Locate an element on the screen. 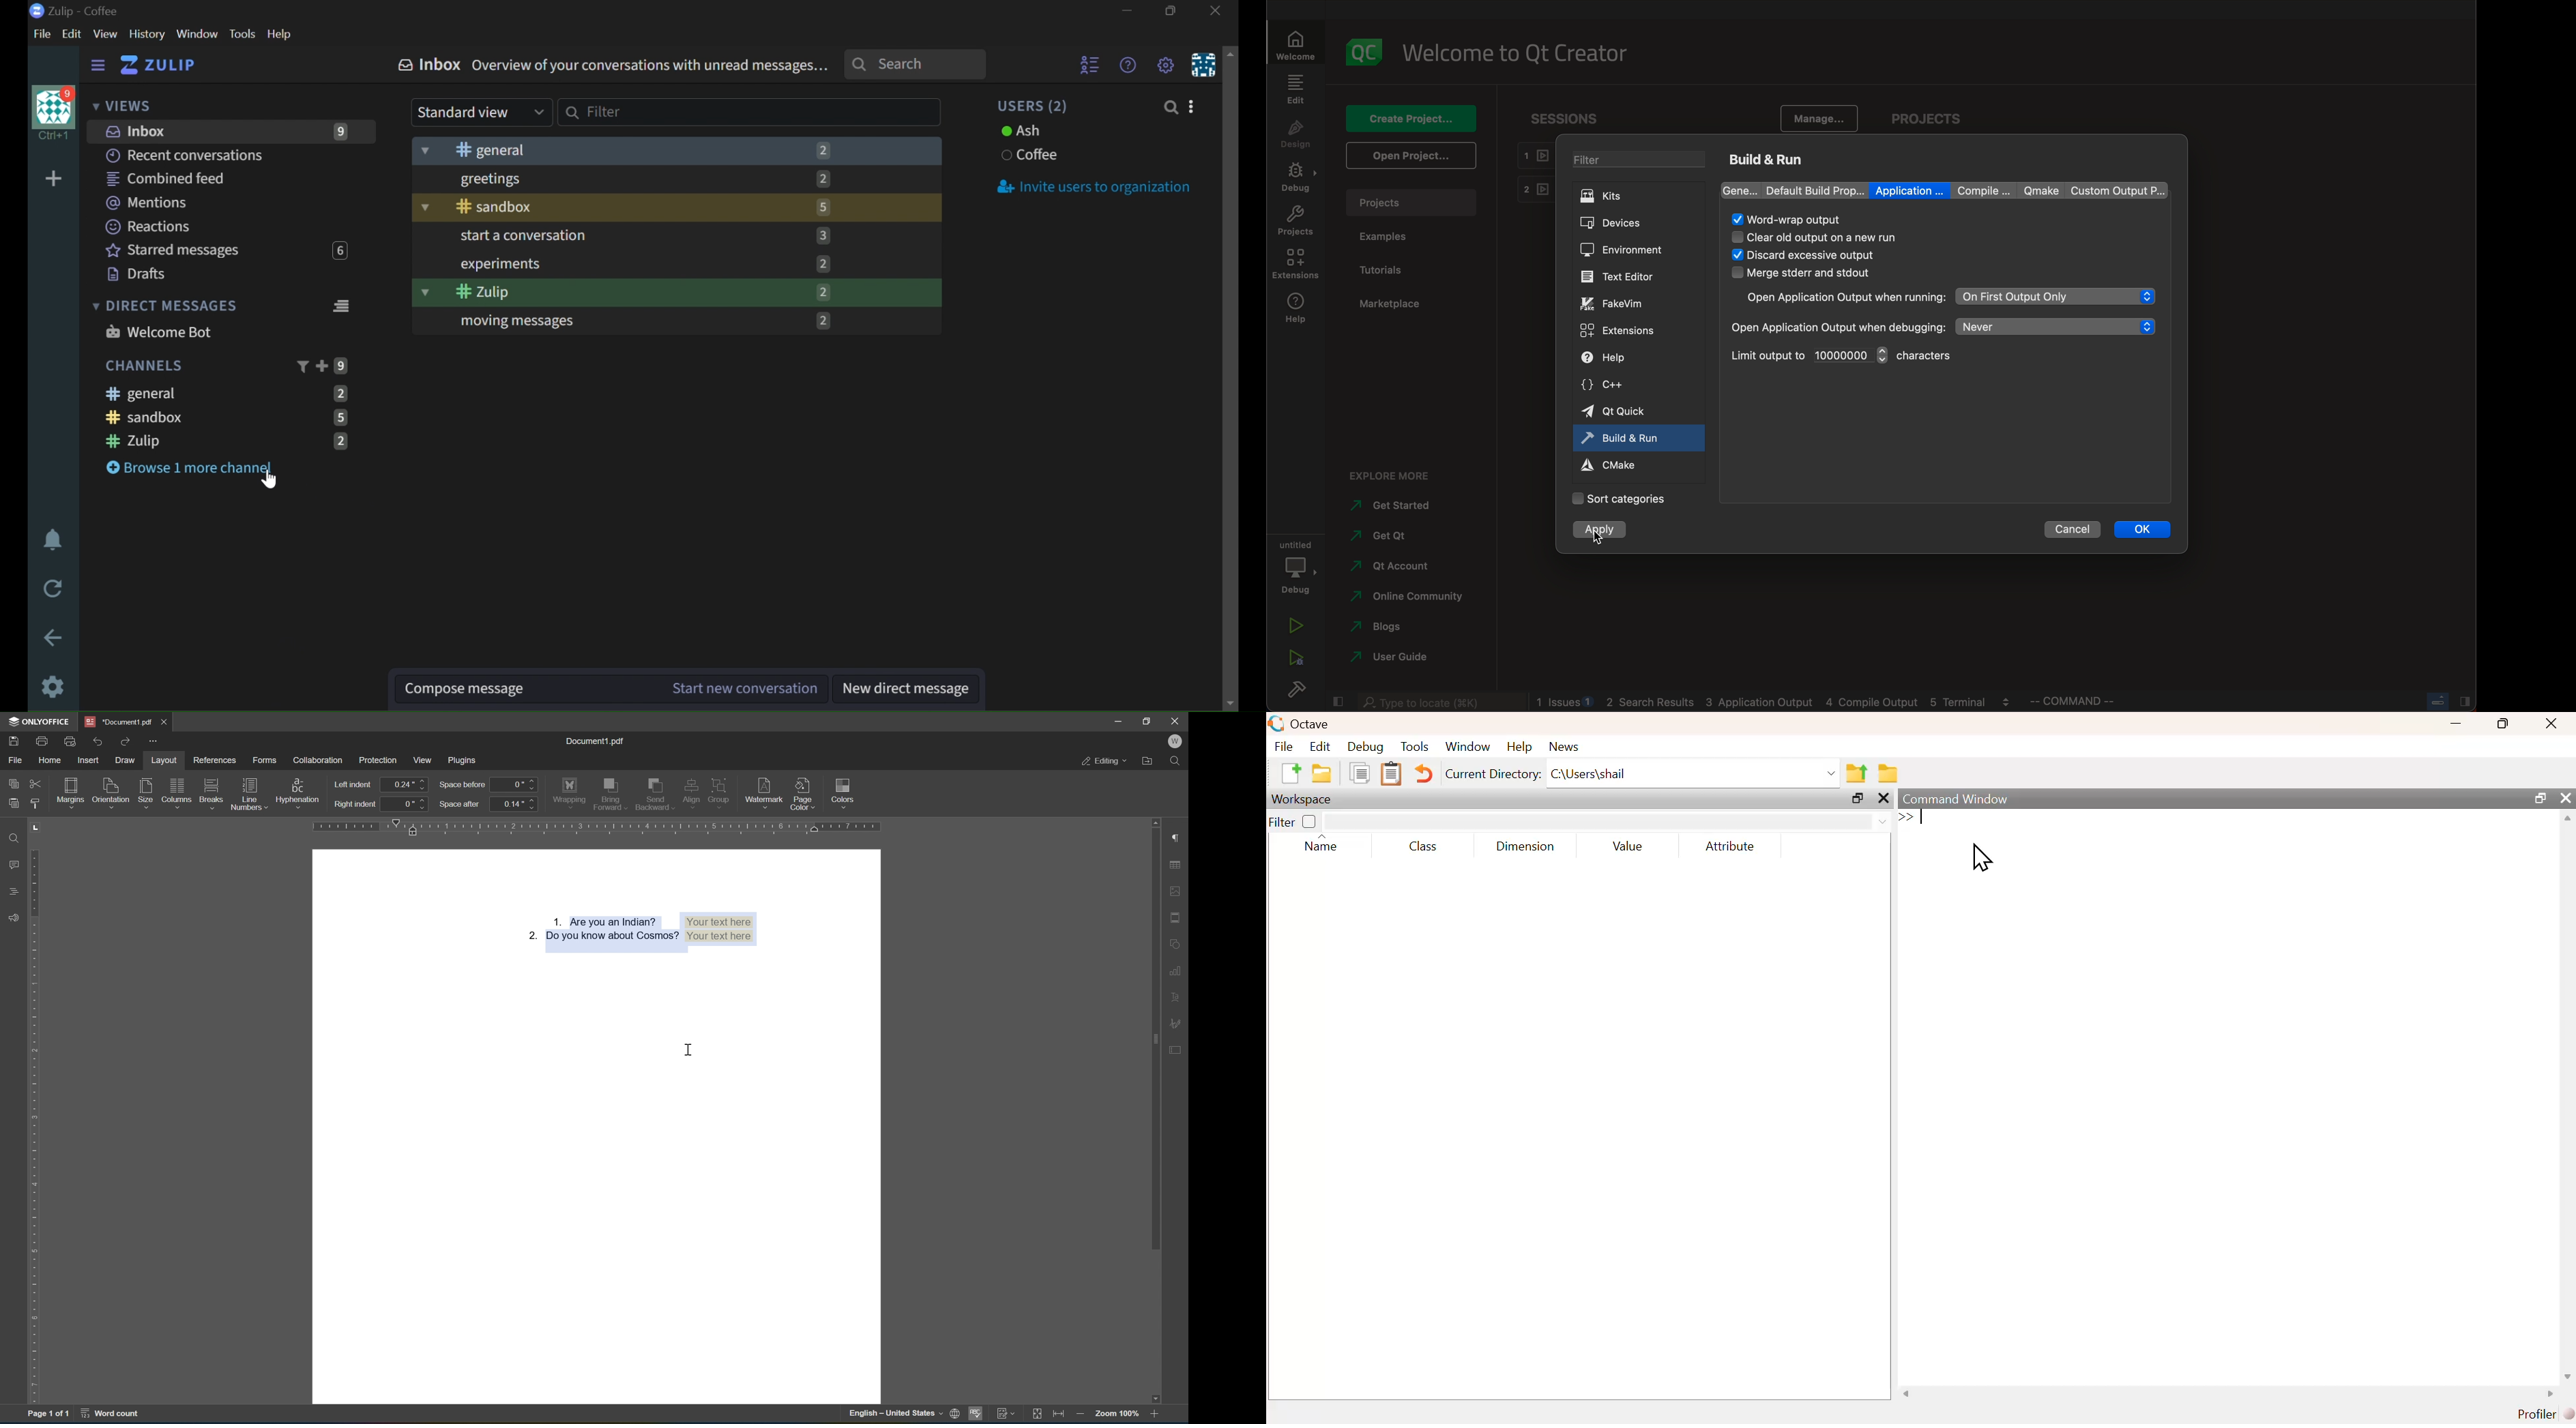 This screenshot has height=1428, width=2576. application is located at coordinates (1910, 190).